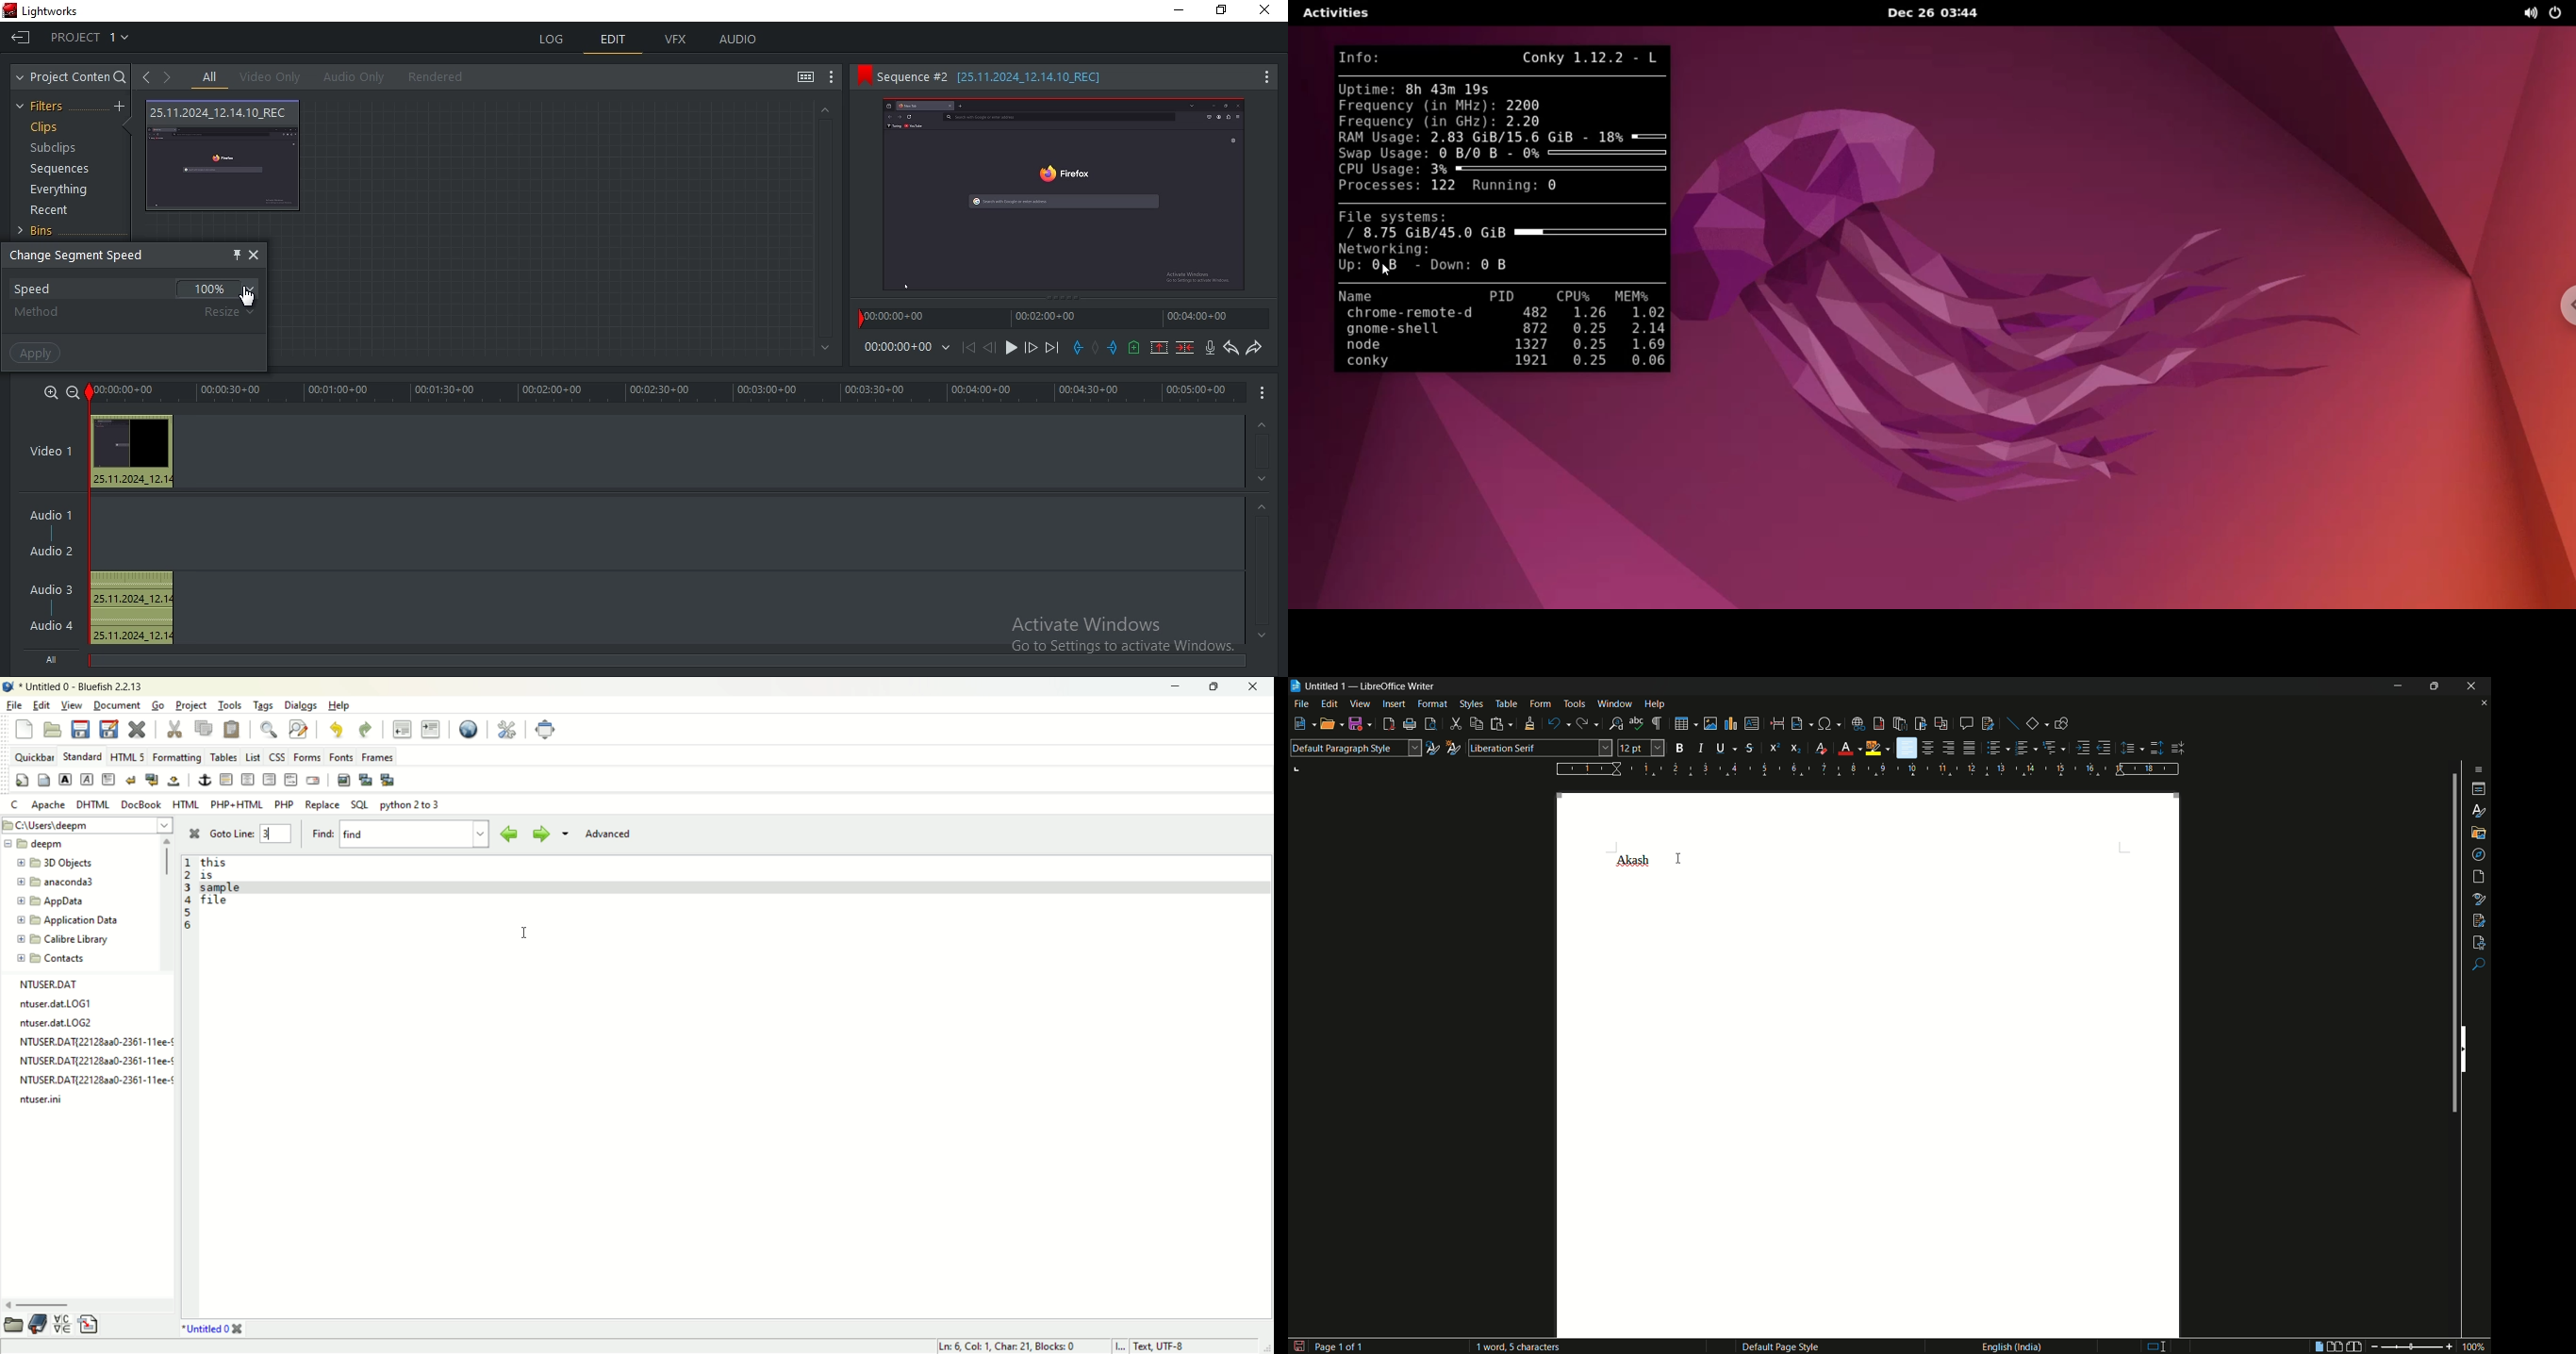 This screenshot has width=2576, height=1372. I want to click on insert line, so click(2014, 725).